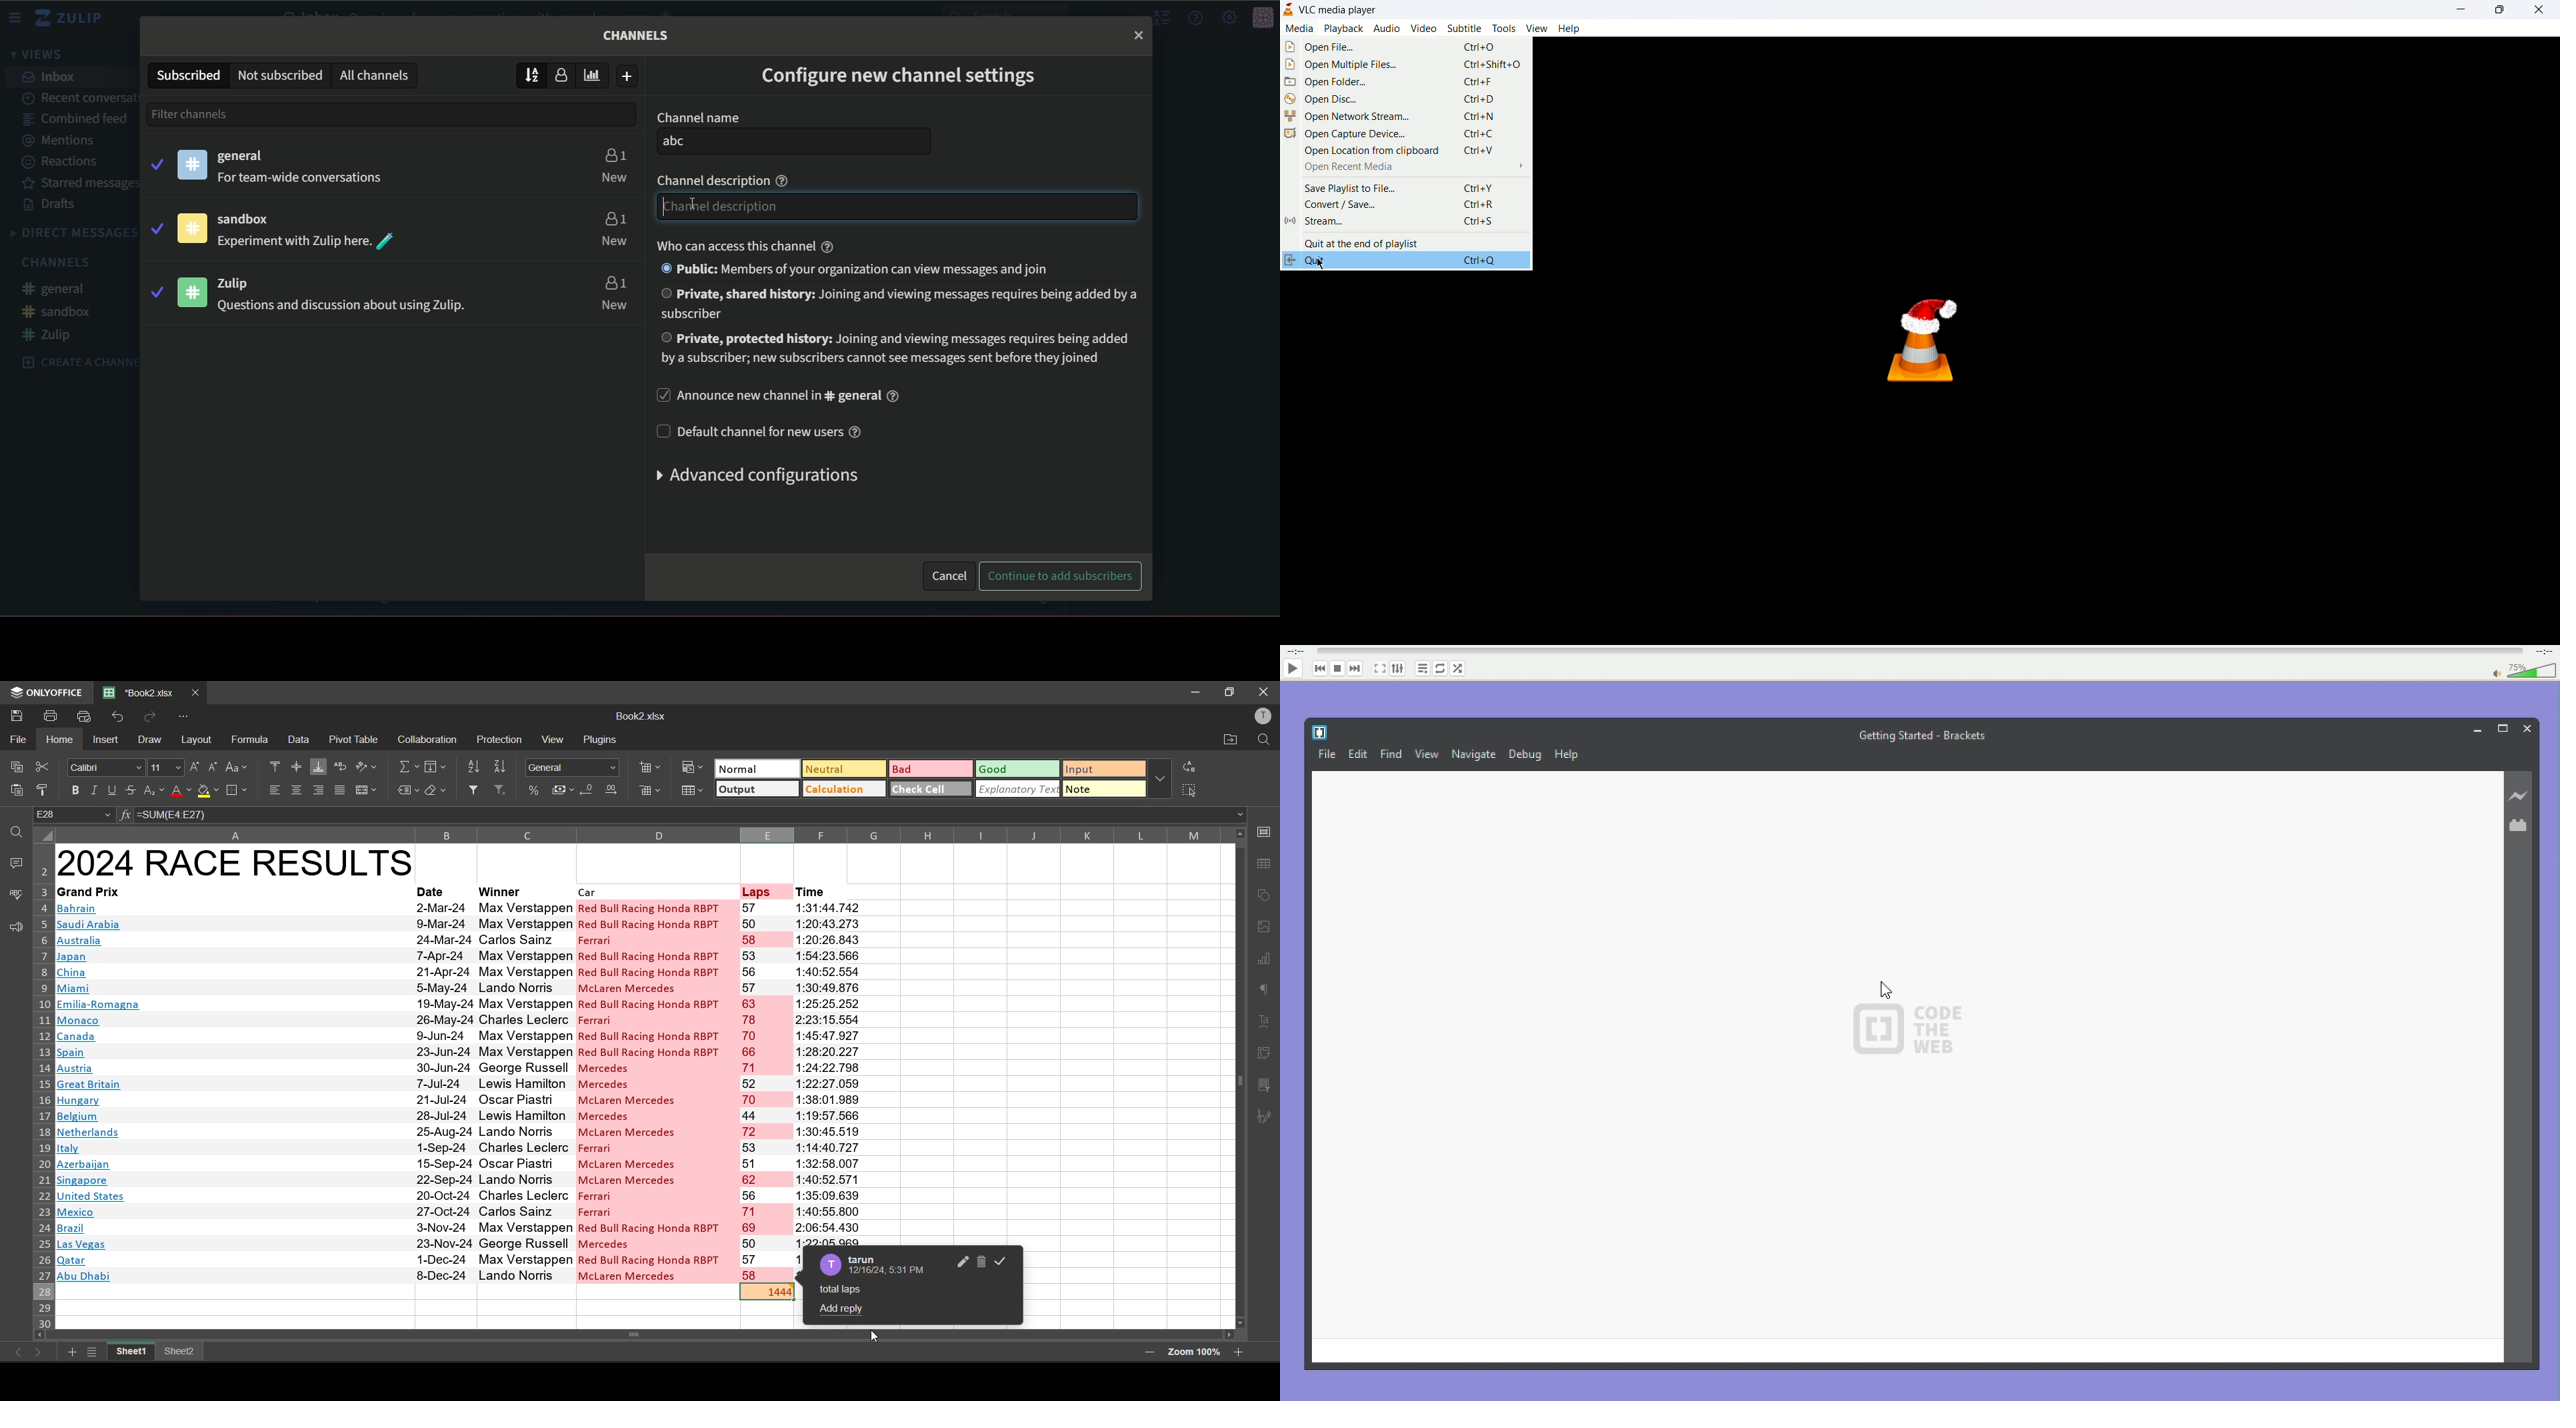 The width and height of the screenshot is (2576, 1428). I want to click on Live preview, so click(2521, 796).